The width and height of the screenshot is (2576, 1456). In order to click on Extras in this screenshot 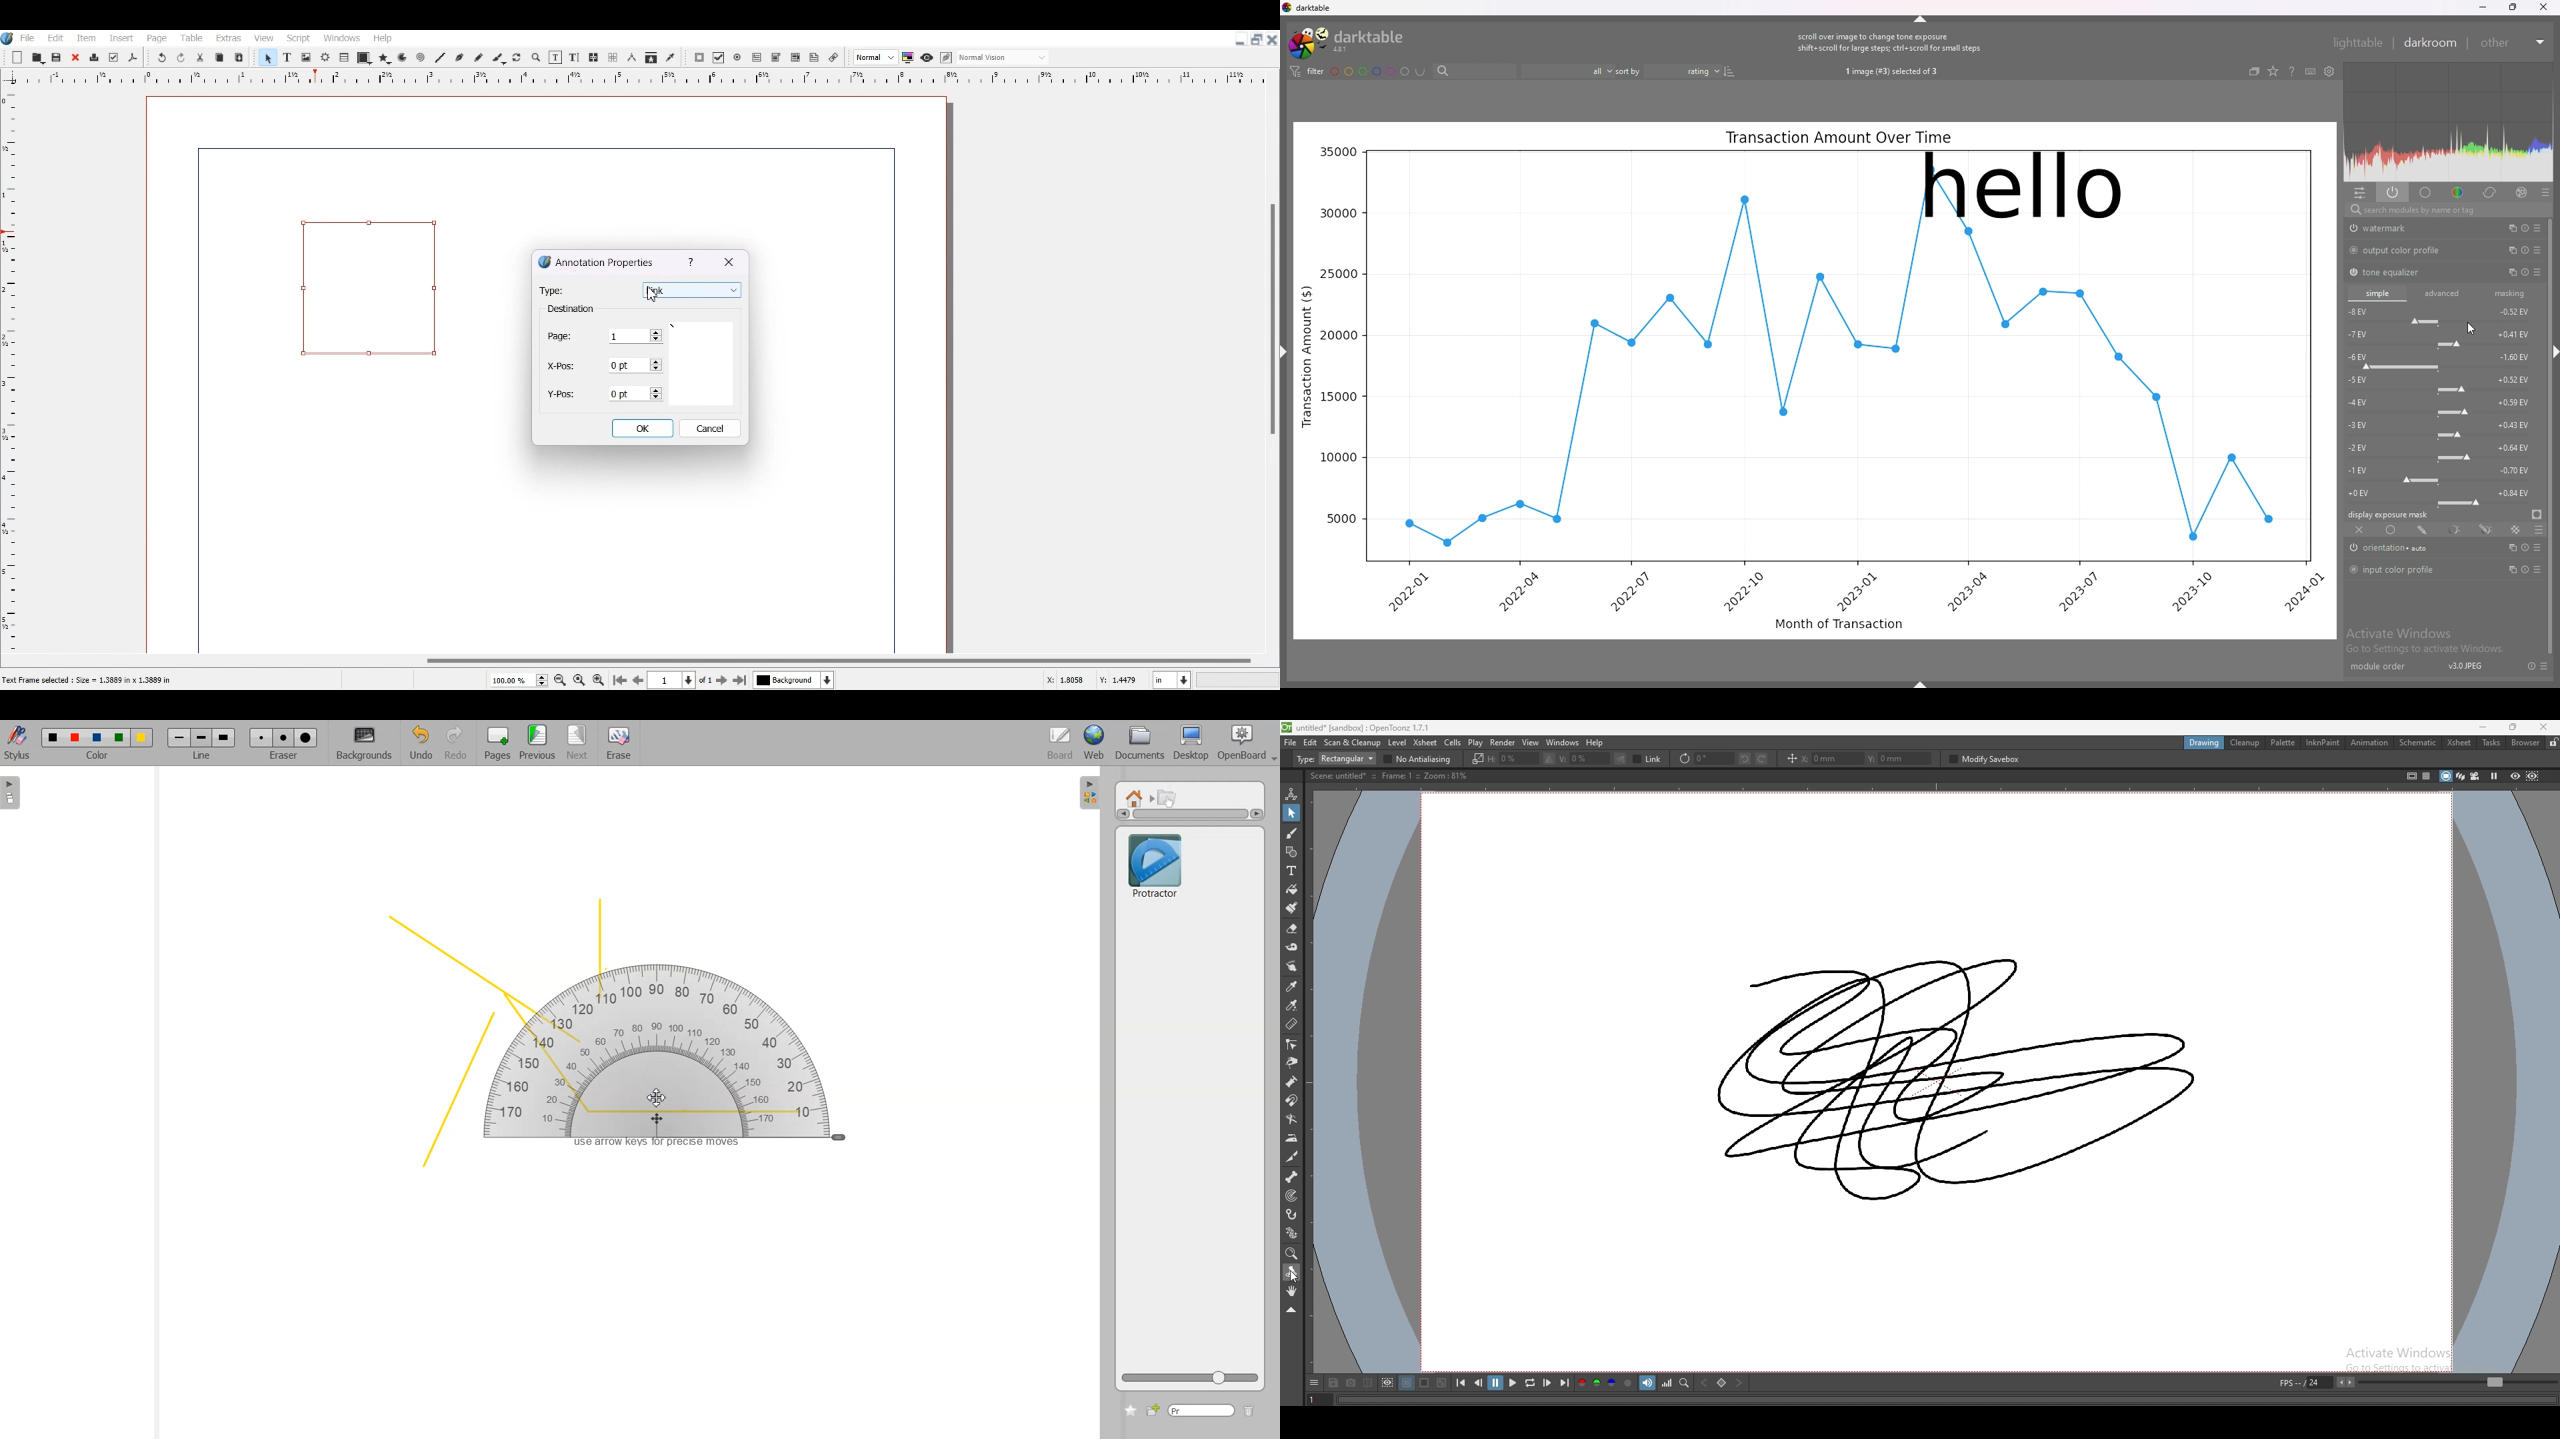, I will do `click(228, 38)`.